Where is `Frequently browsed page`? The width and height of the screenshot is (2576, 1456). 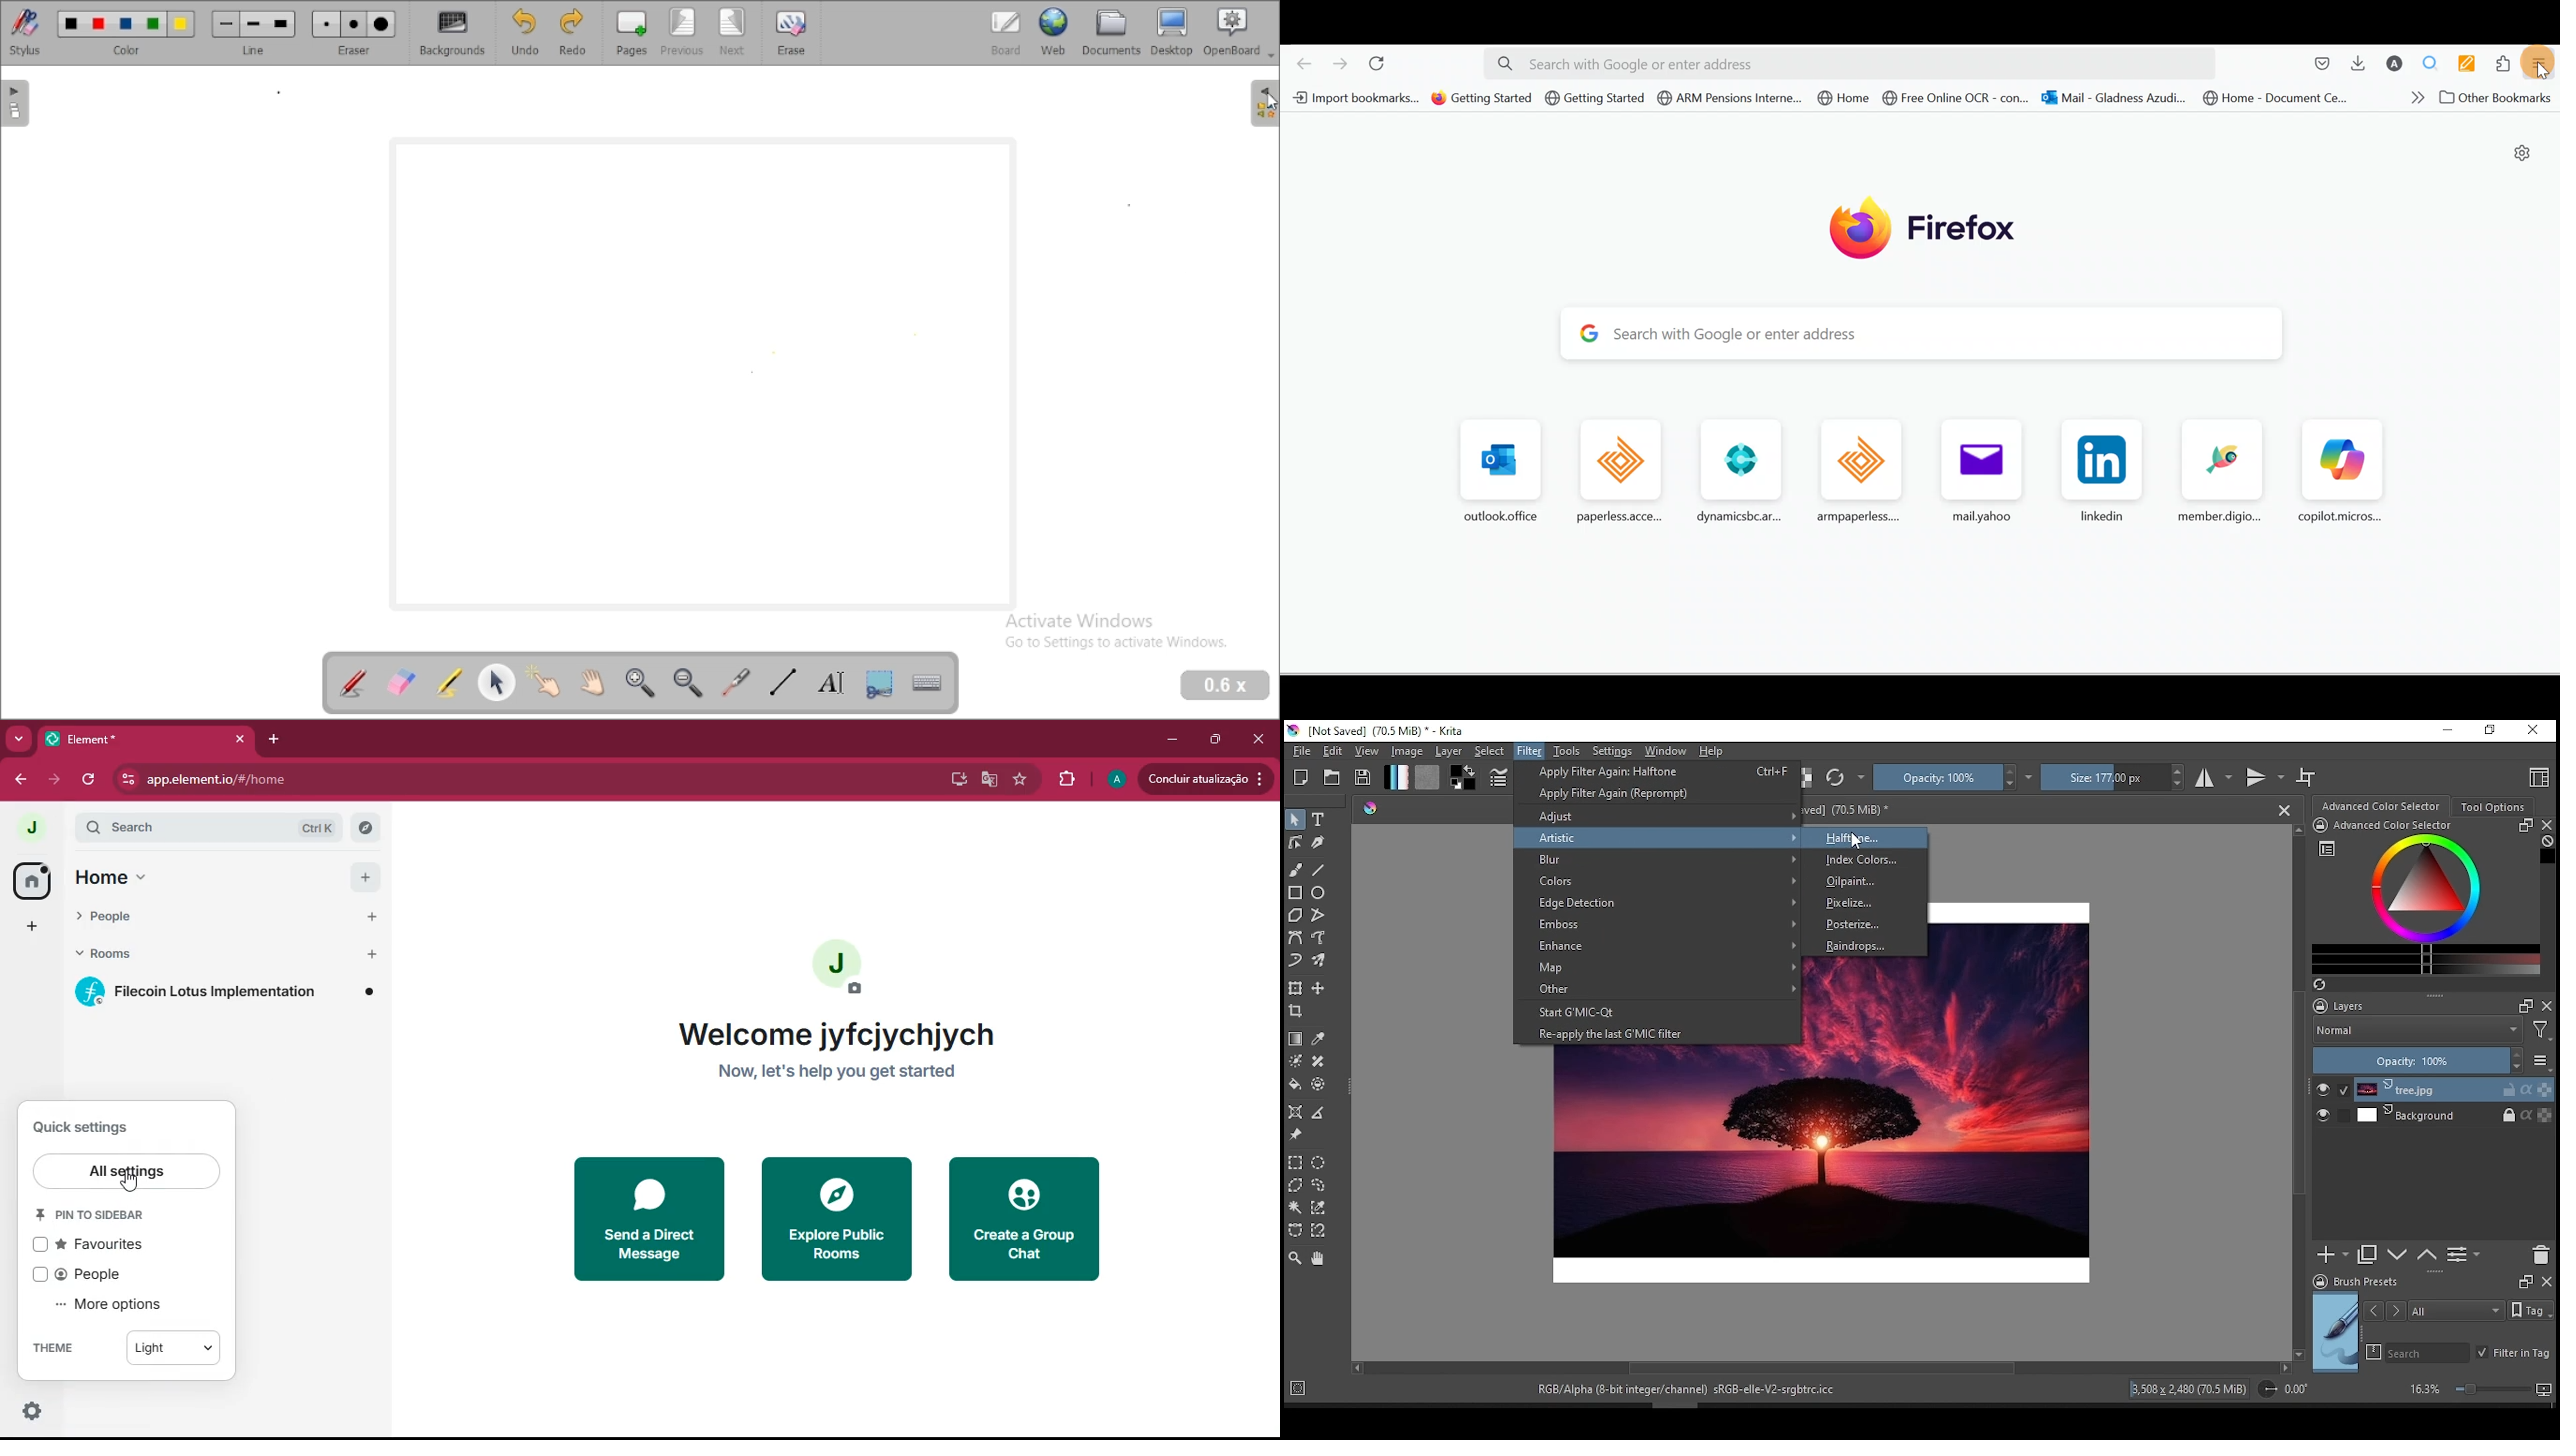 Frequently browsed page is located at coordinates (2339, 473).